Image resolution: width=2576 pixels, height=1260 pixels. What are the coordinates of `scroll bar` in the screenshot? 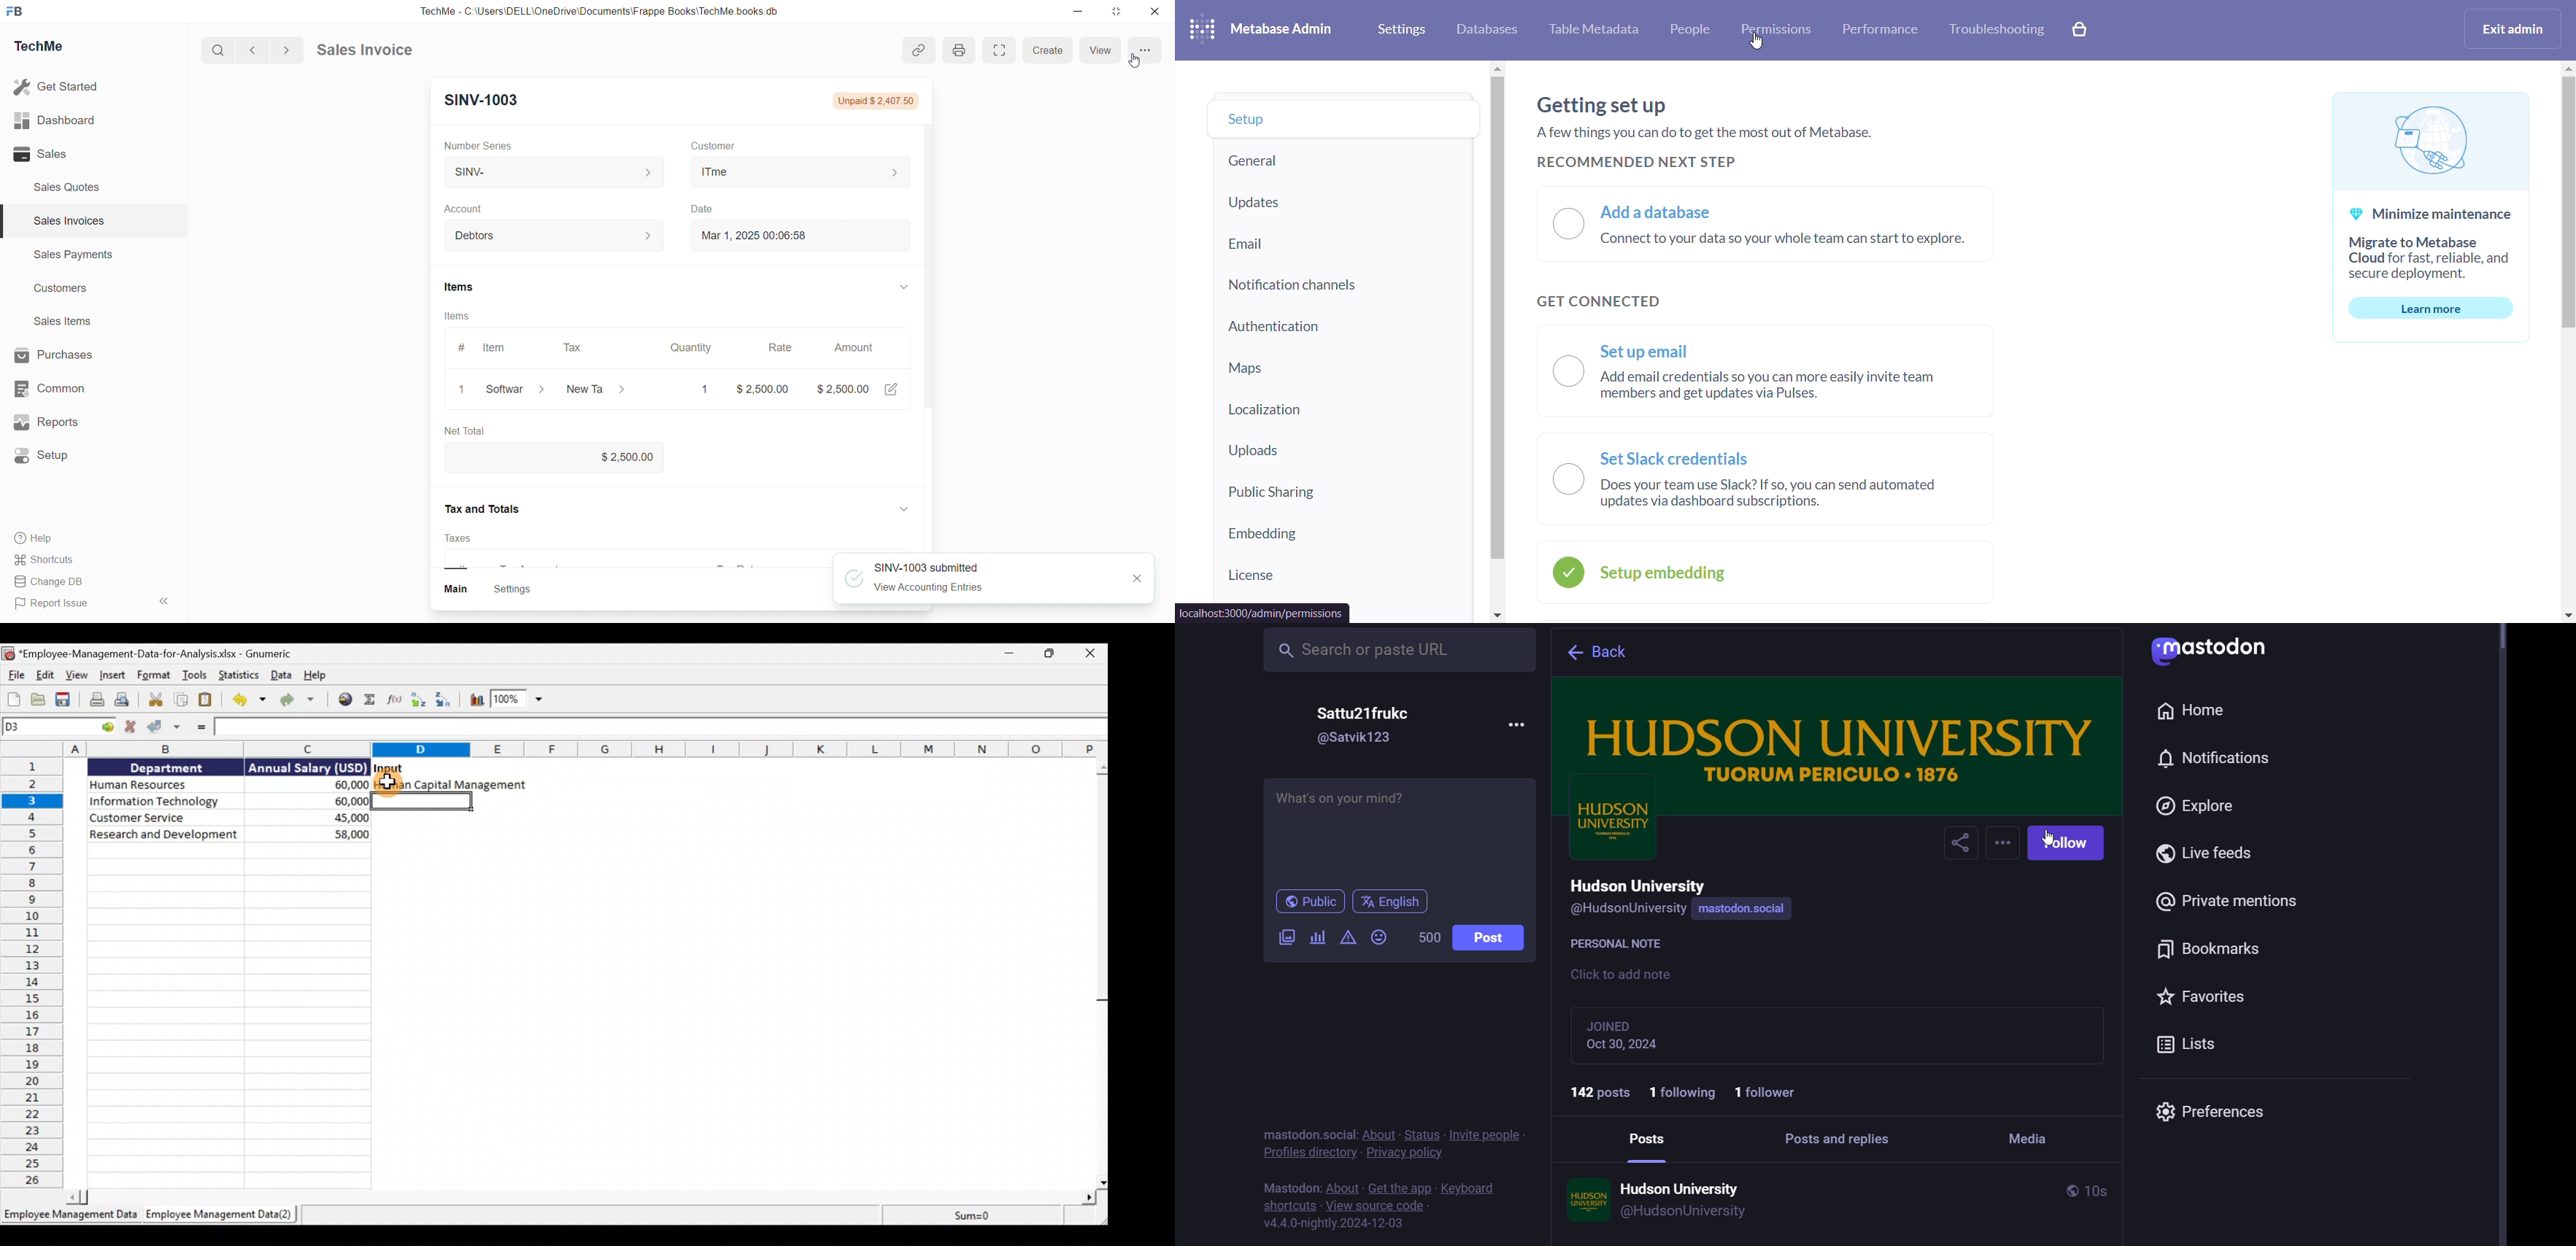 It's located at (1100, 974).